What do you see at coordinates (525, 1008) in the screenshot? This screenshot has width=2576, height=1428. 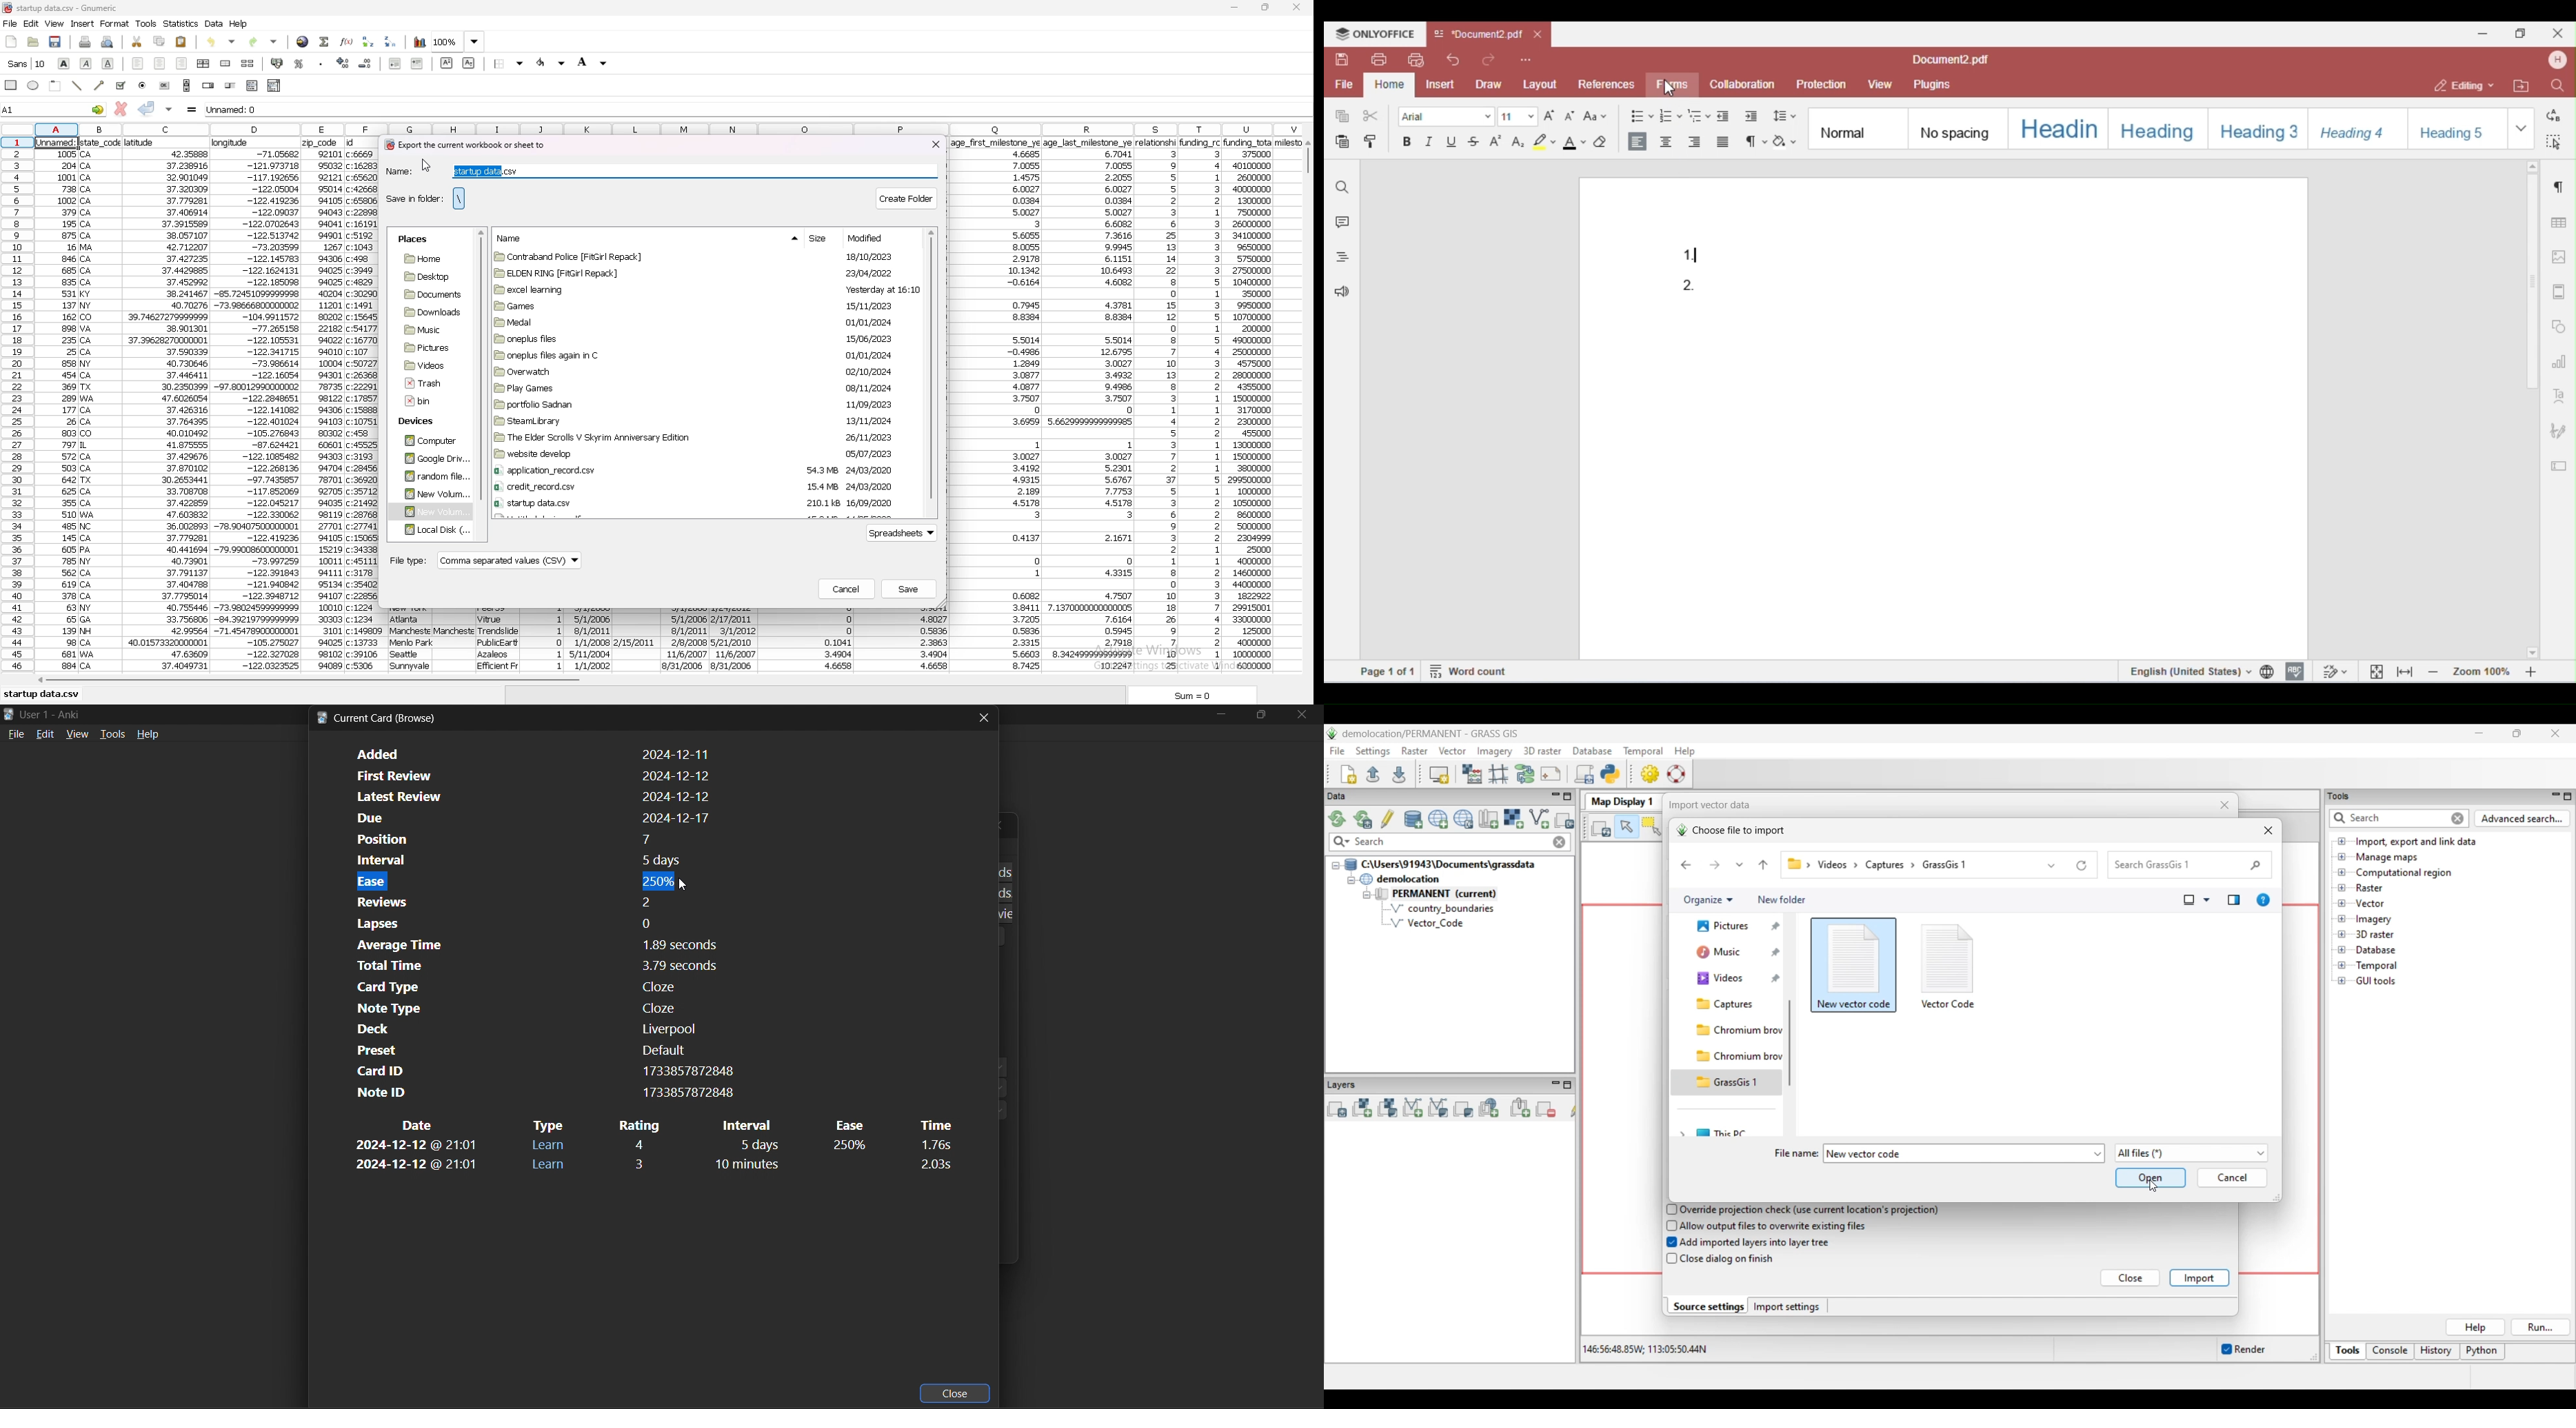 I see `note type` at bounding box center [525, 1008].